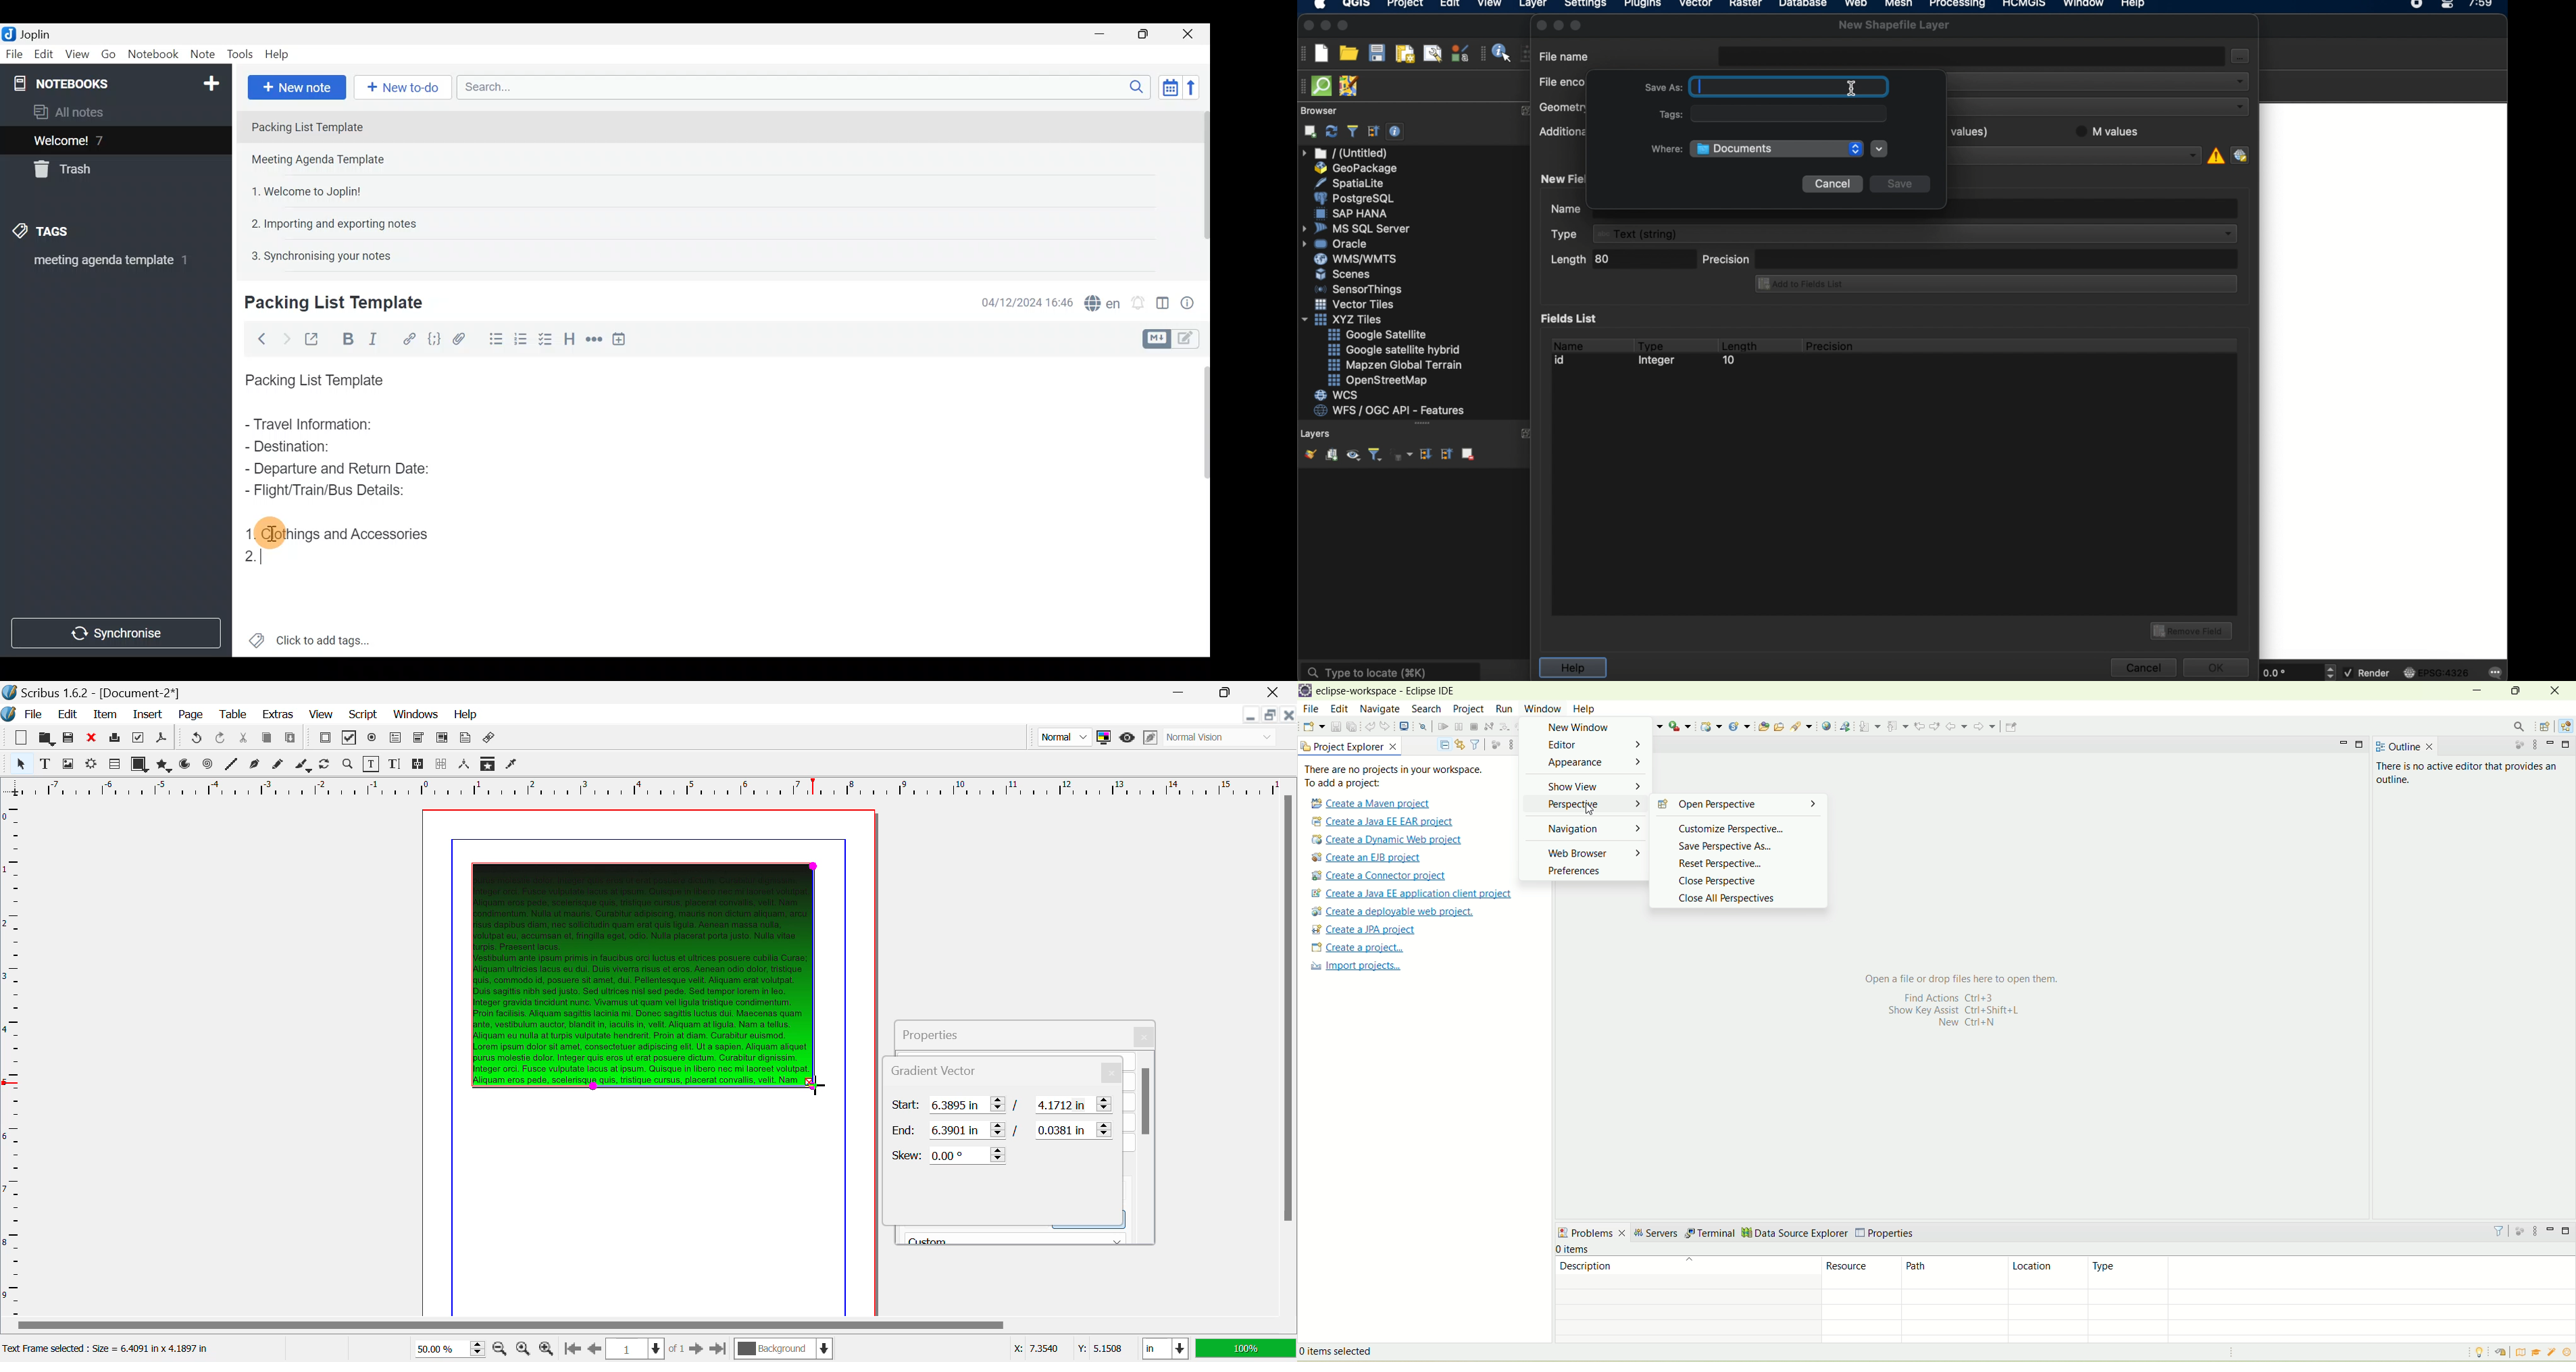 The image size is (2576, 1372). What do you see at coordinates (259, 339) in the screenshot?
I see `Back` at bounding box center [259, 339].